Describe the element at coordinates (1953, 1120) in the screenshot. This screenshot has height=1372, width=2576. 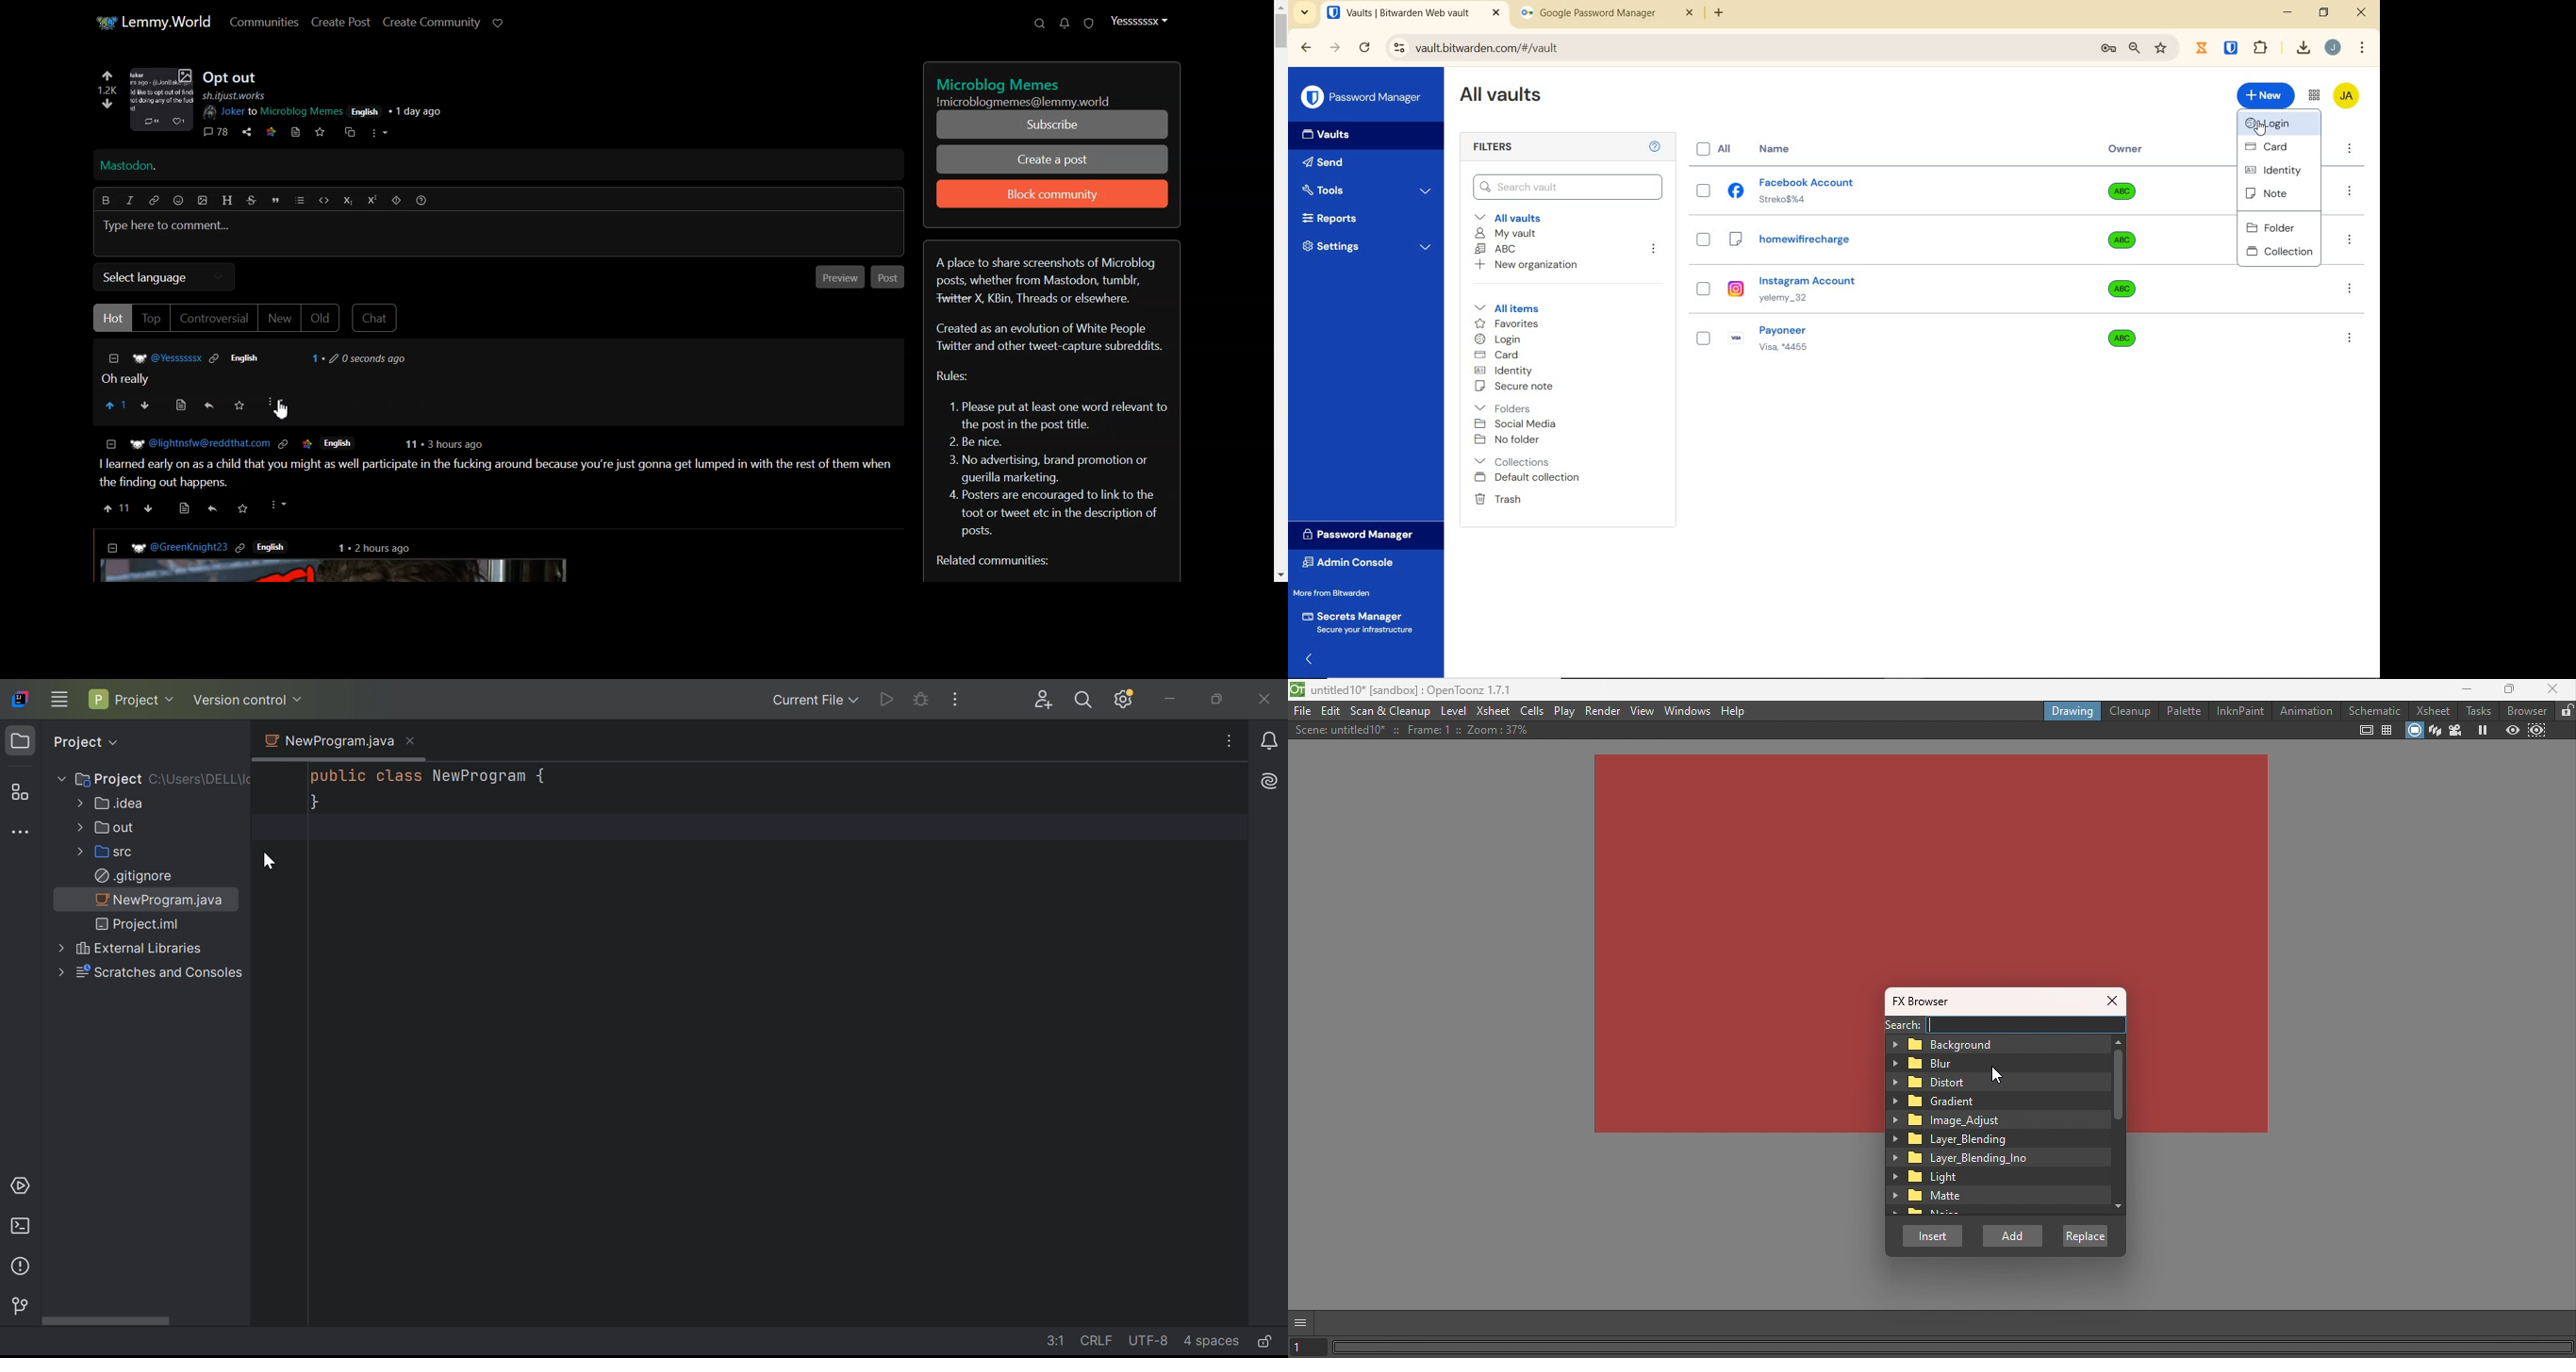
I see `Image_adjust` at that location.